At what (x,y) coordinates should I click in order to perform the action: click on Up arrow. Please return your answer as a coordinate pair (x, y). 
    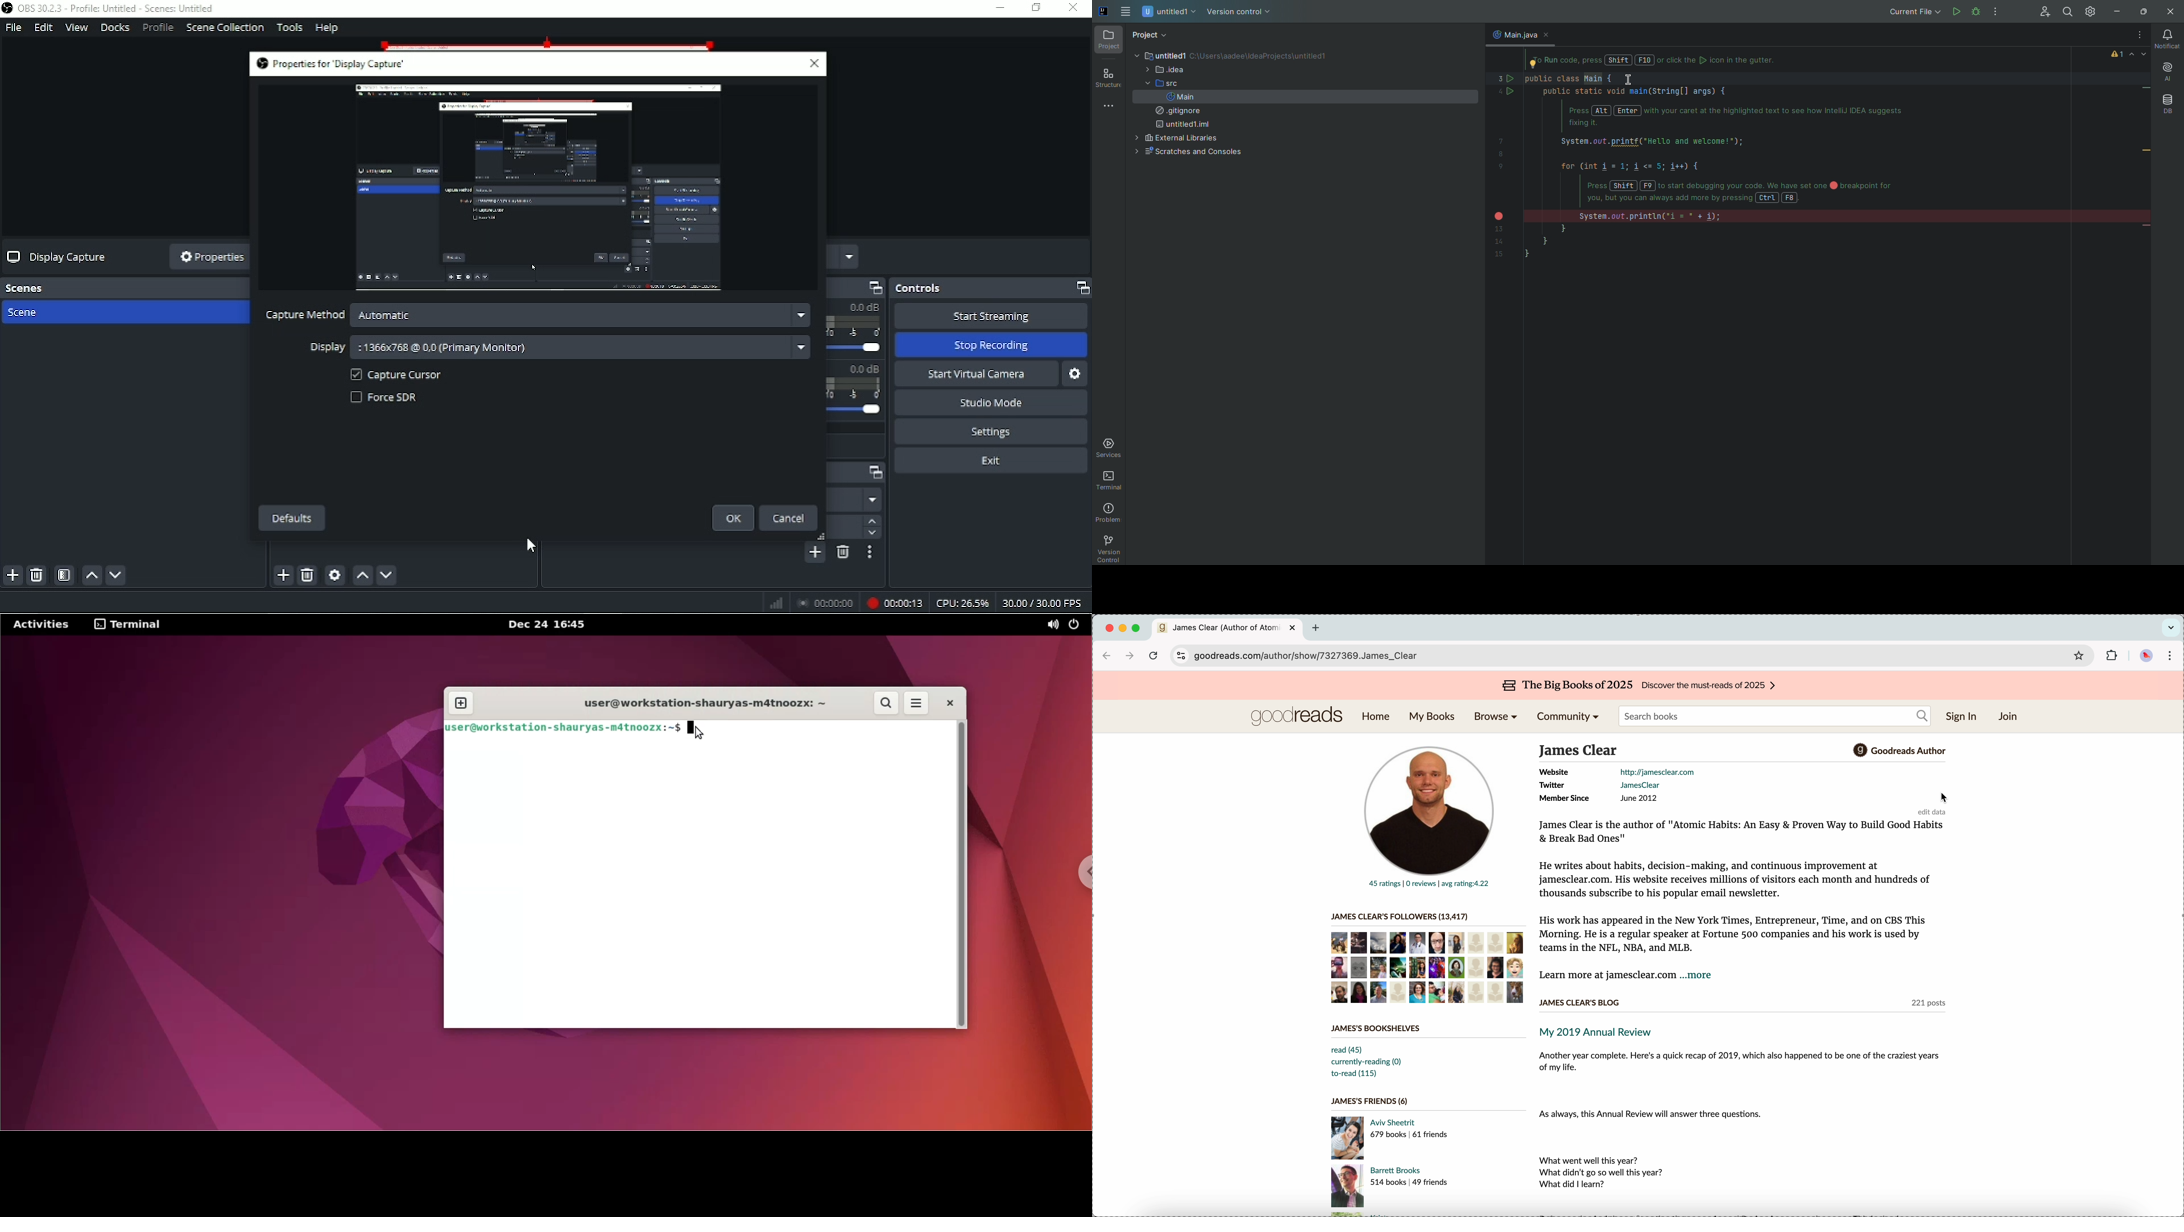
    Looking at the image, I should click on (857, 520).